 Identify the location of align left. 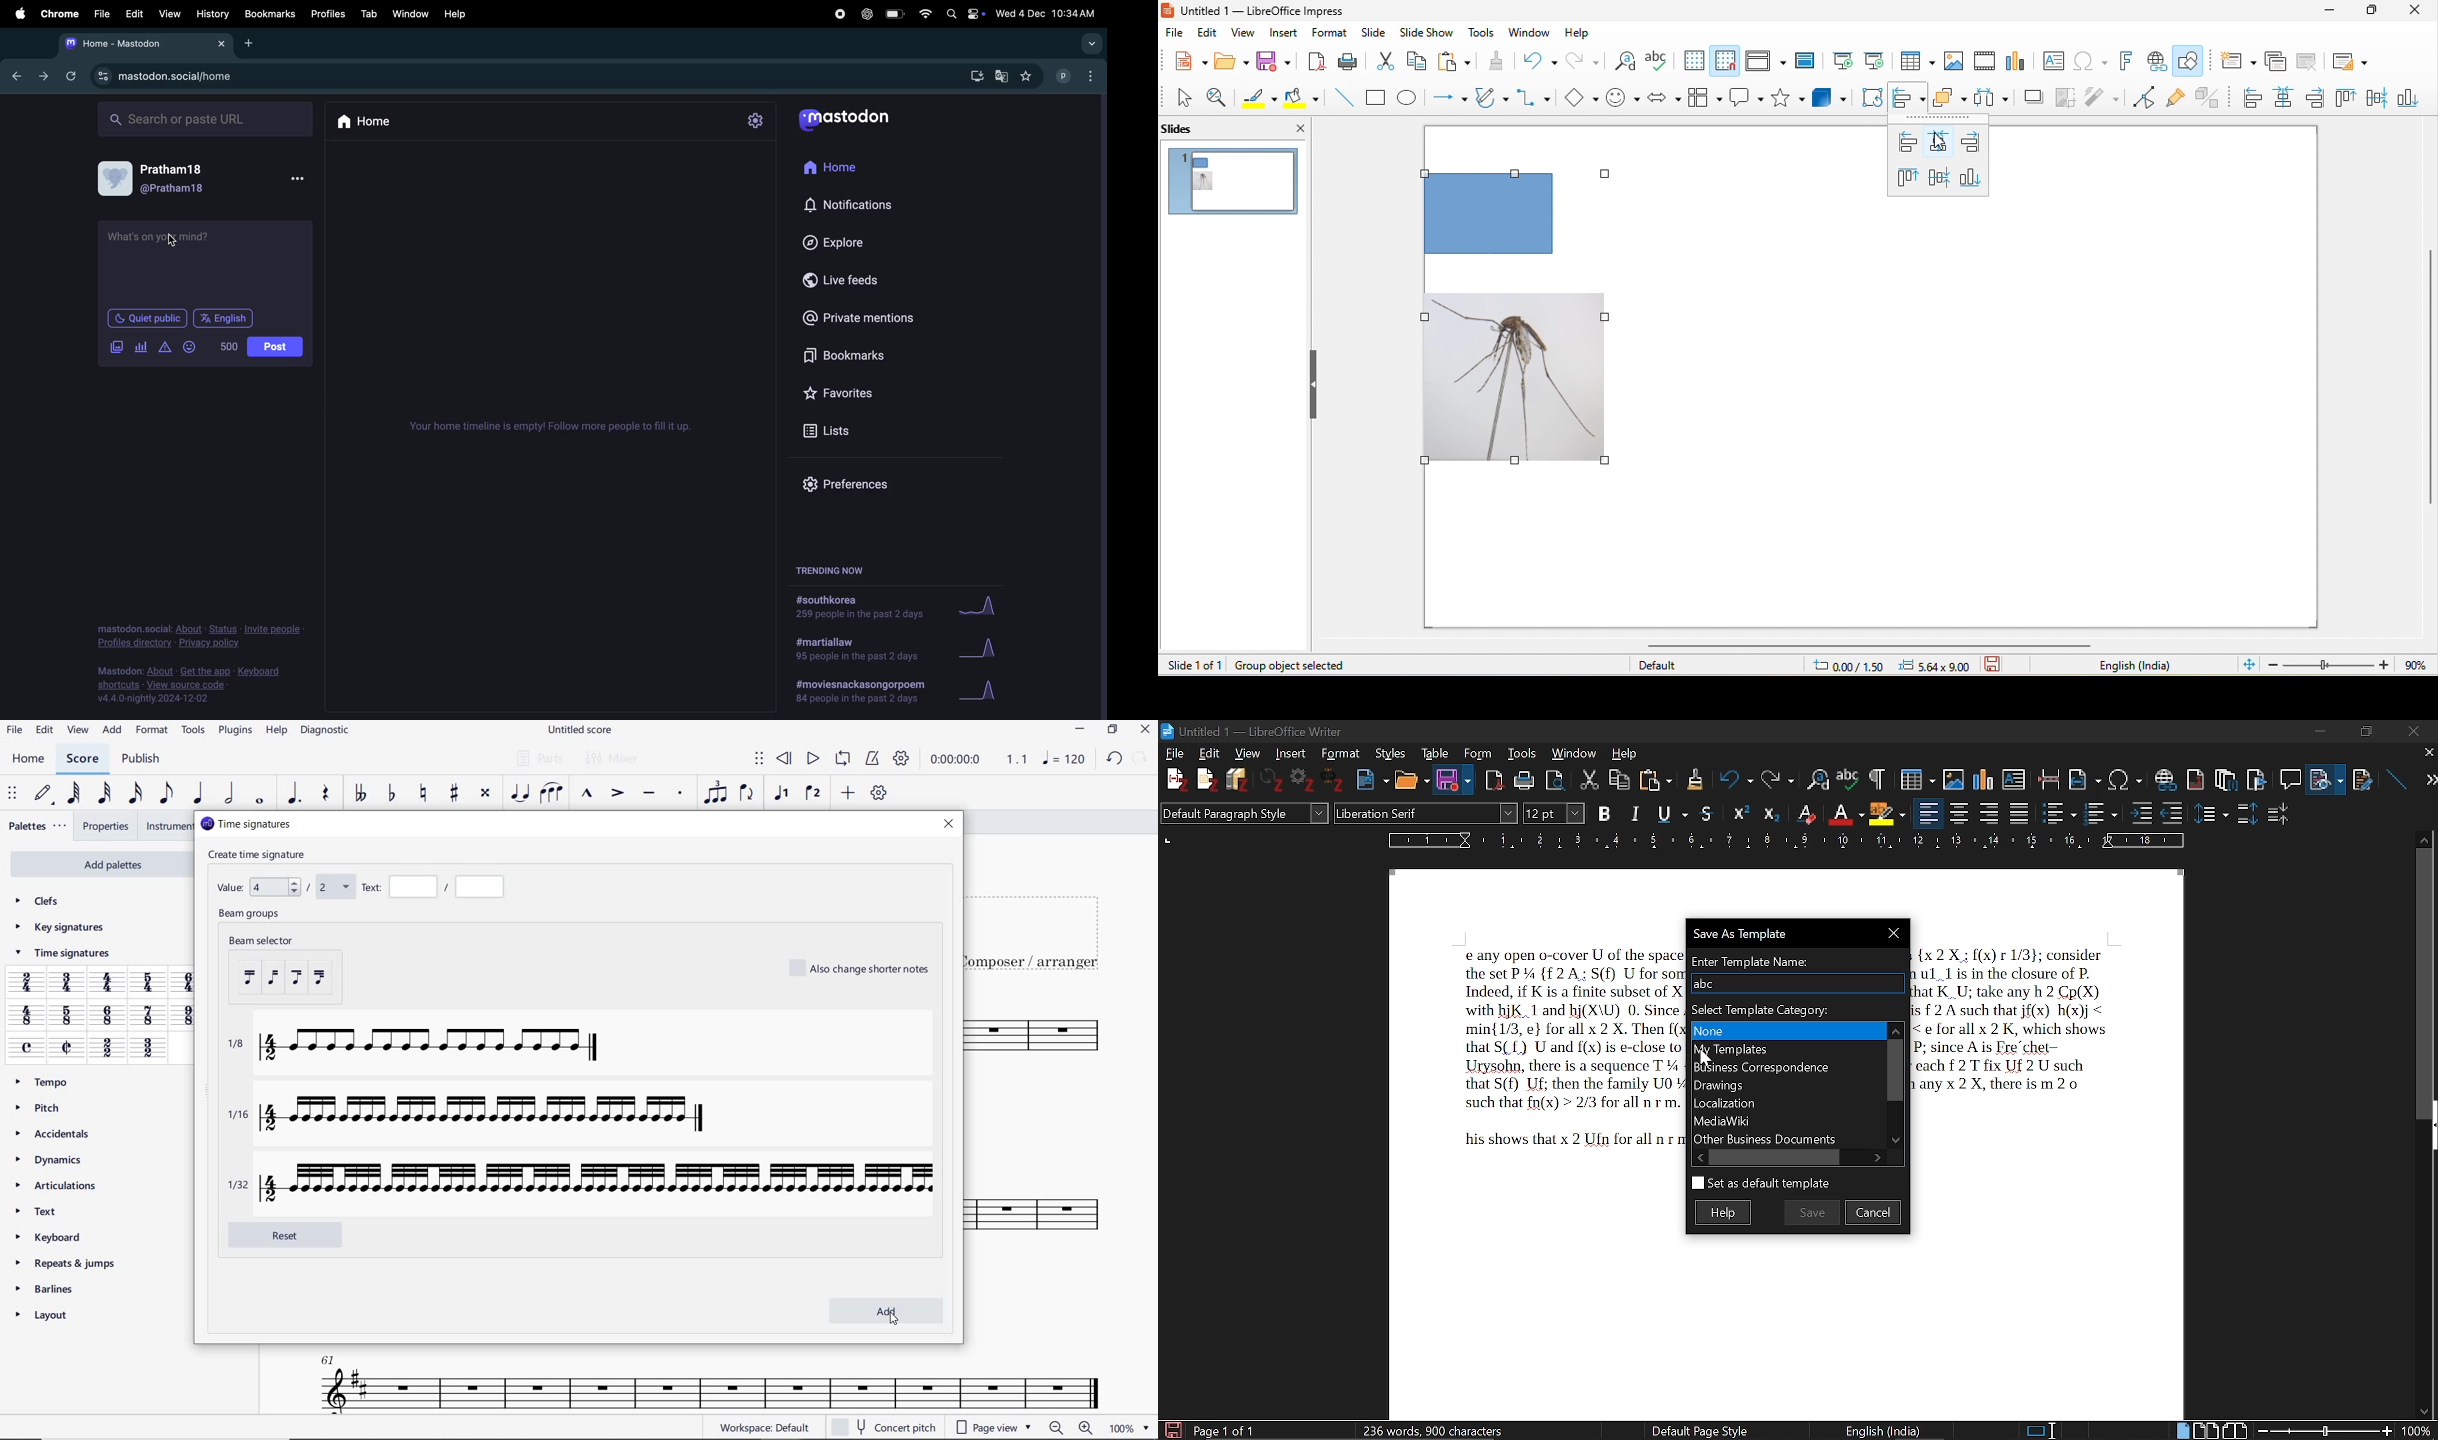
(1929, 812).